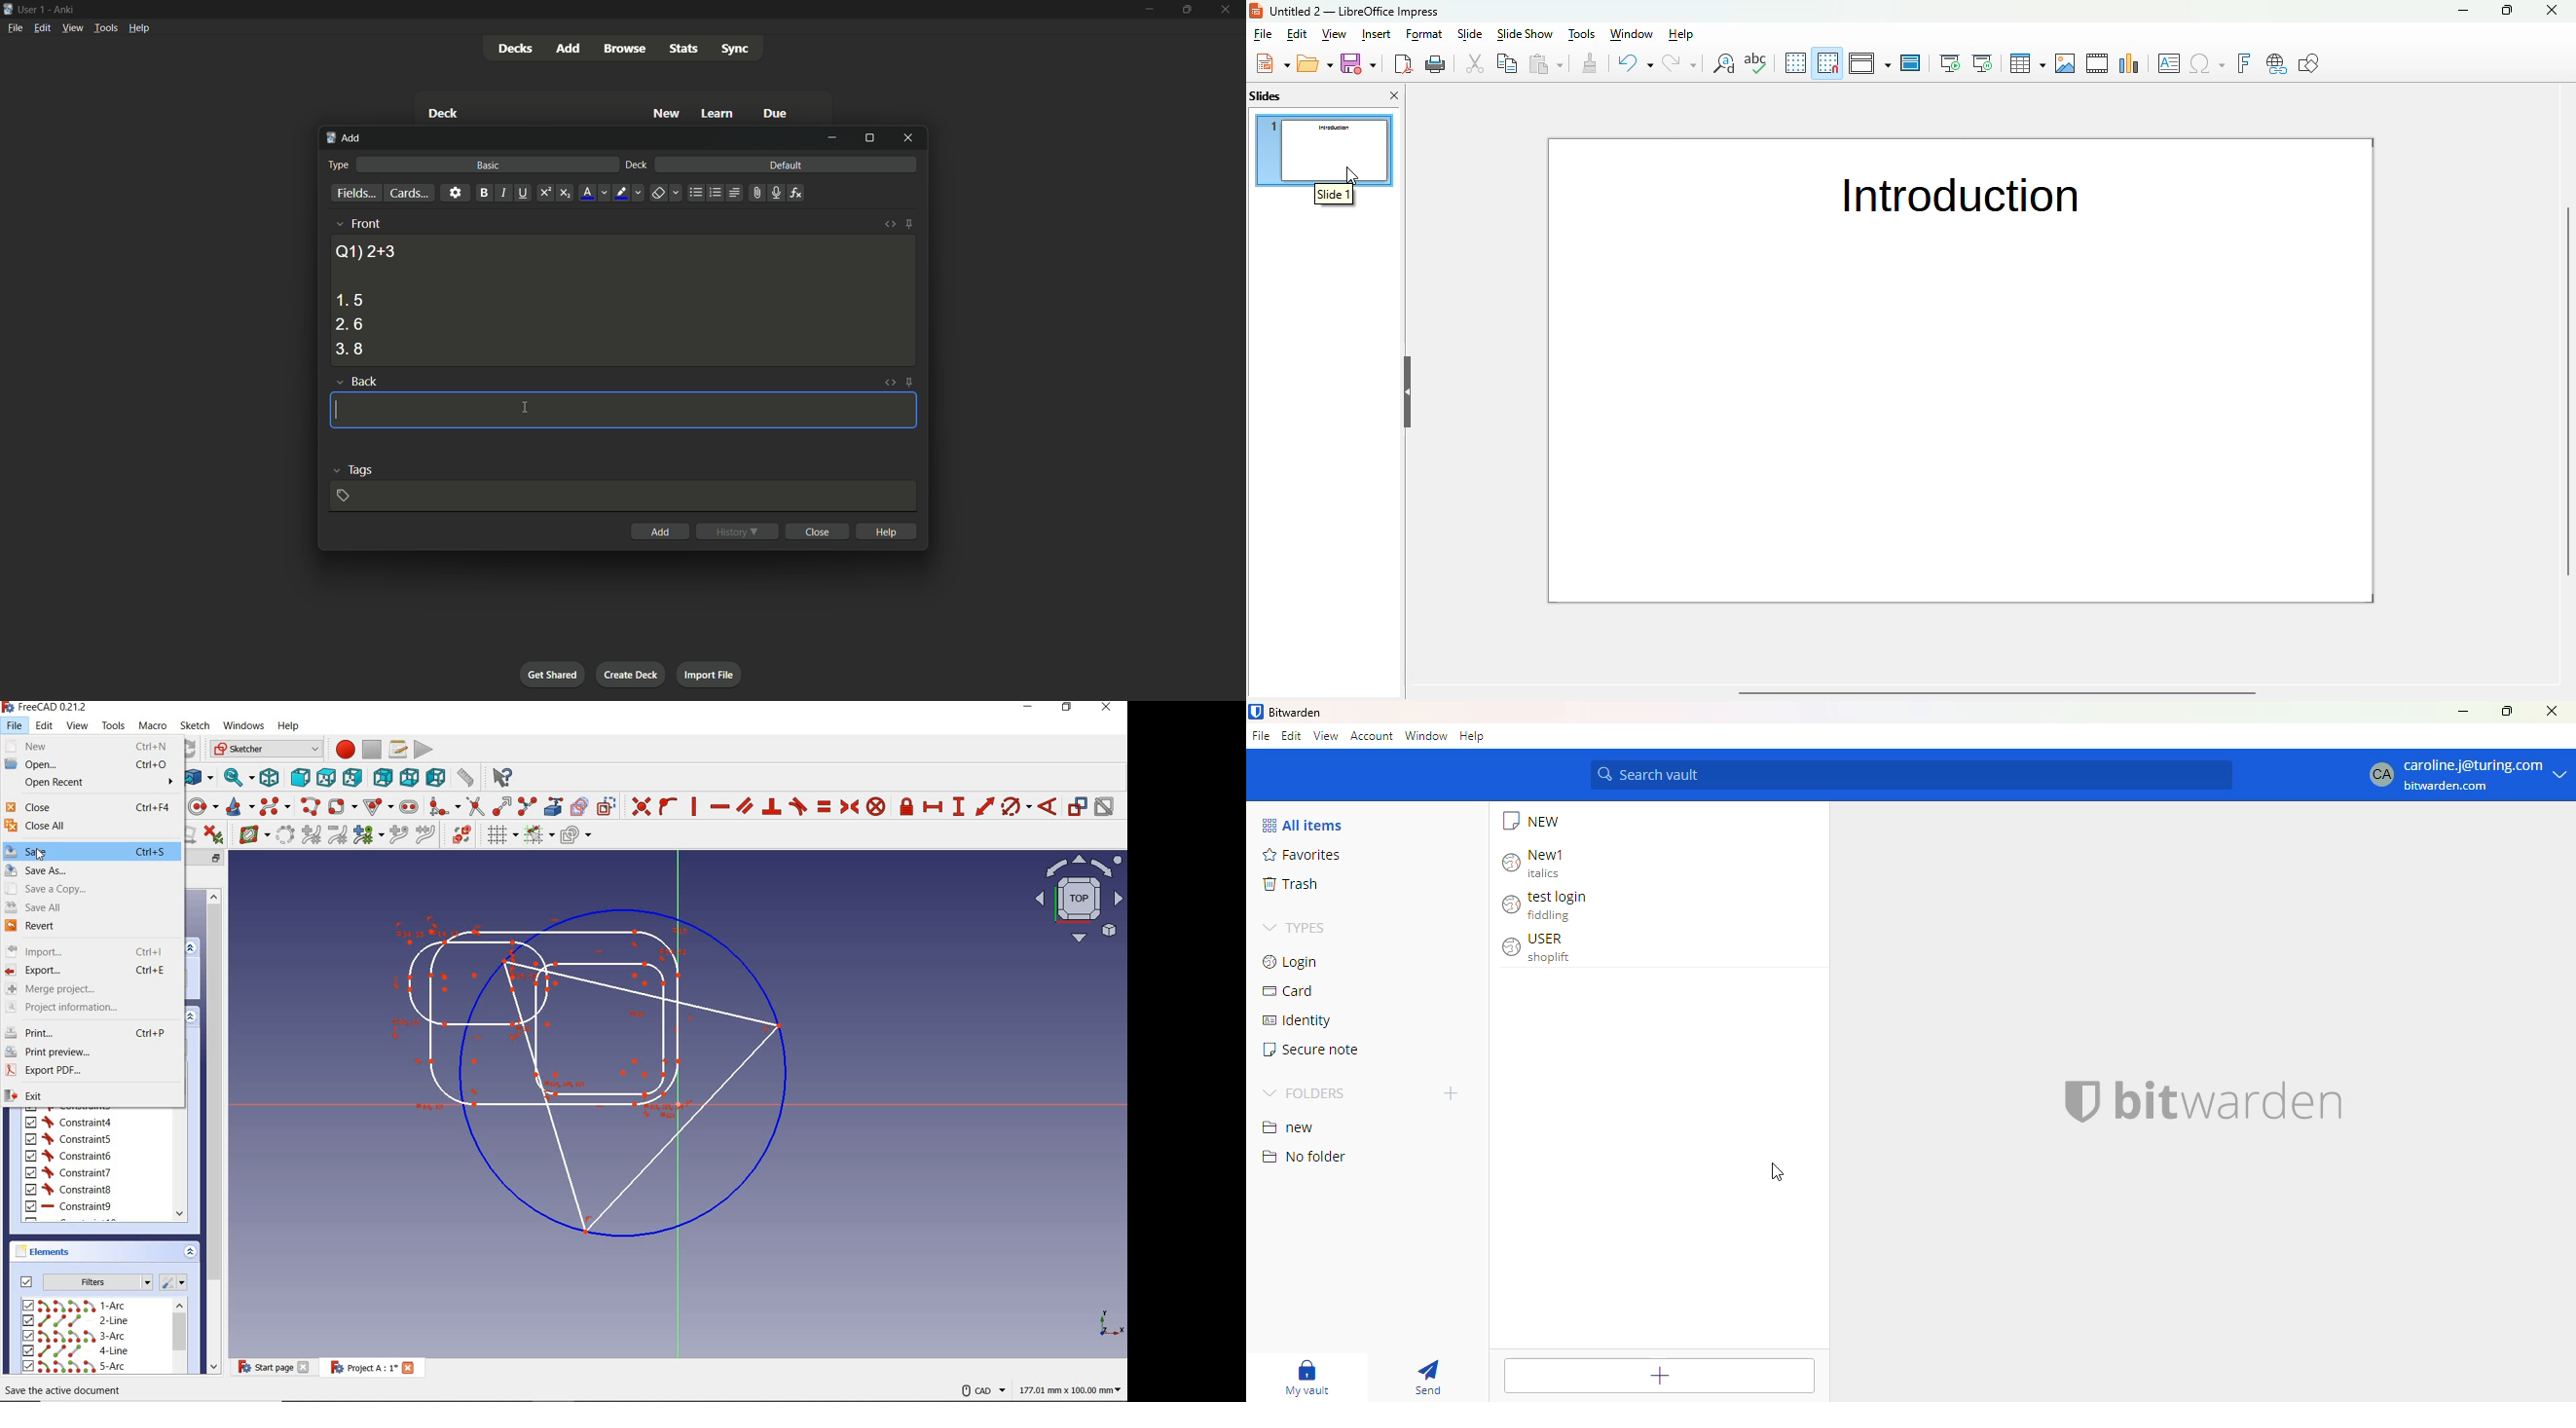 This screenshot has height=1428, width=2576. Describe the element at coordinates (43, 727) in the screenshot. I see `edit` at that location.